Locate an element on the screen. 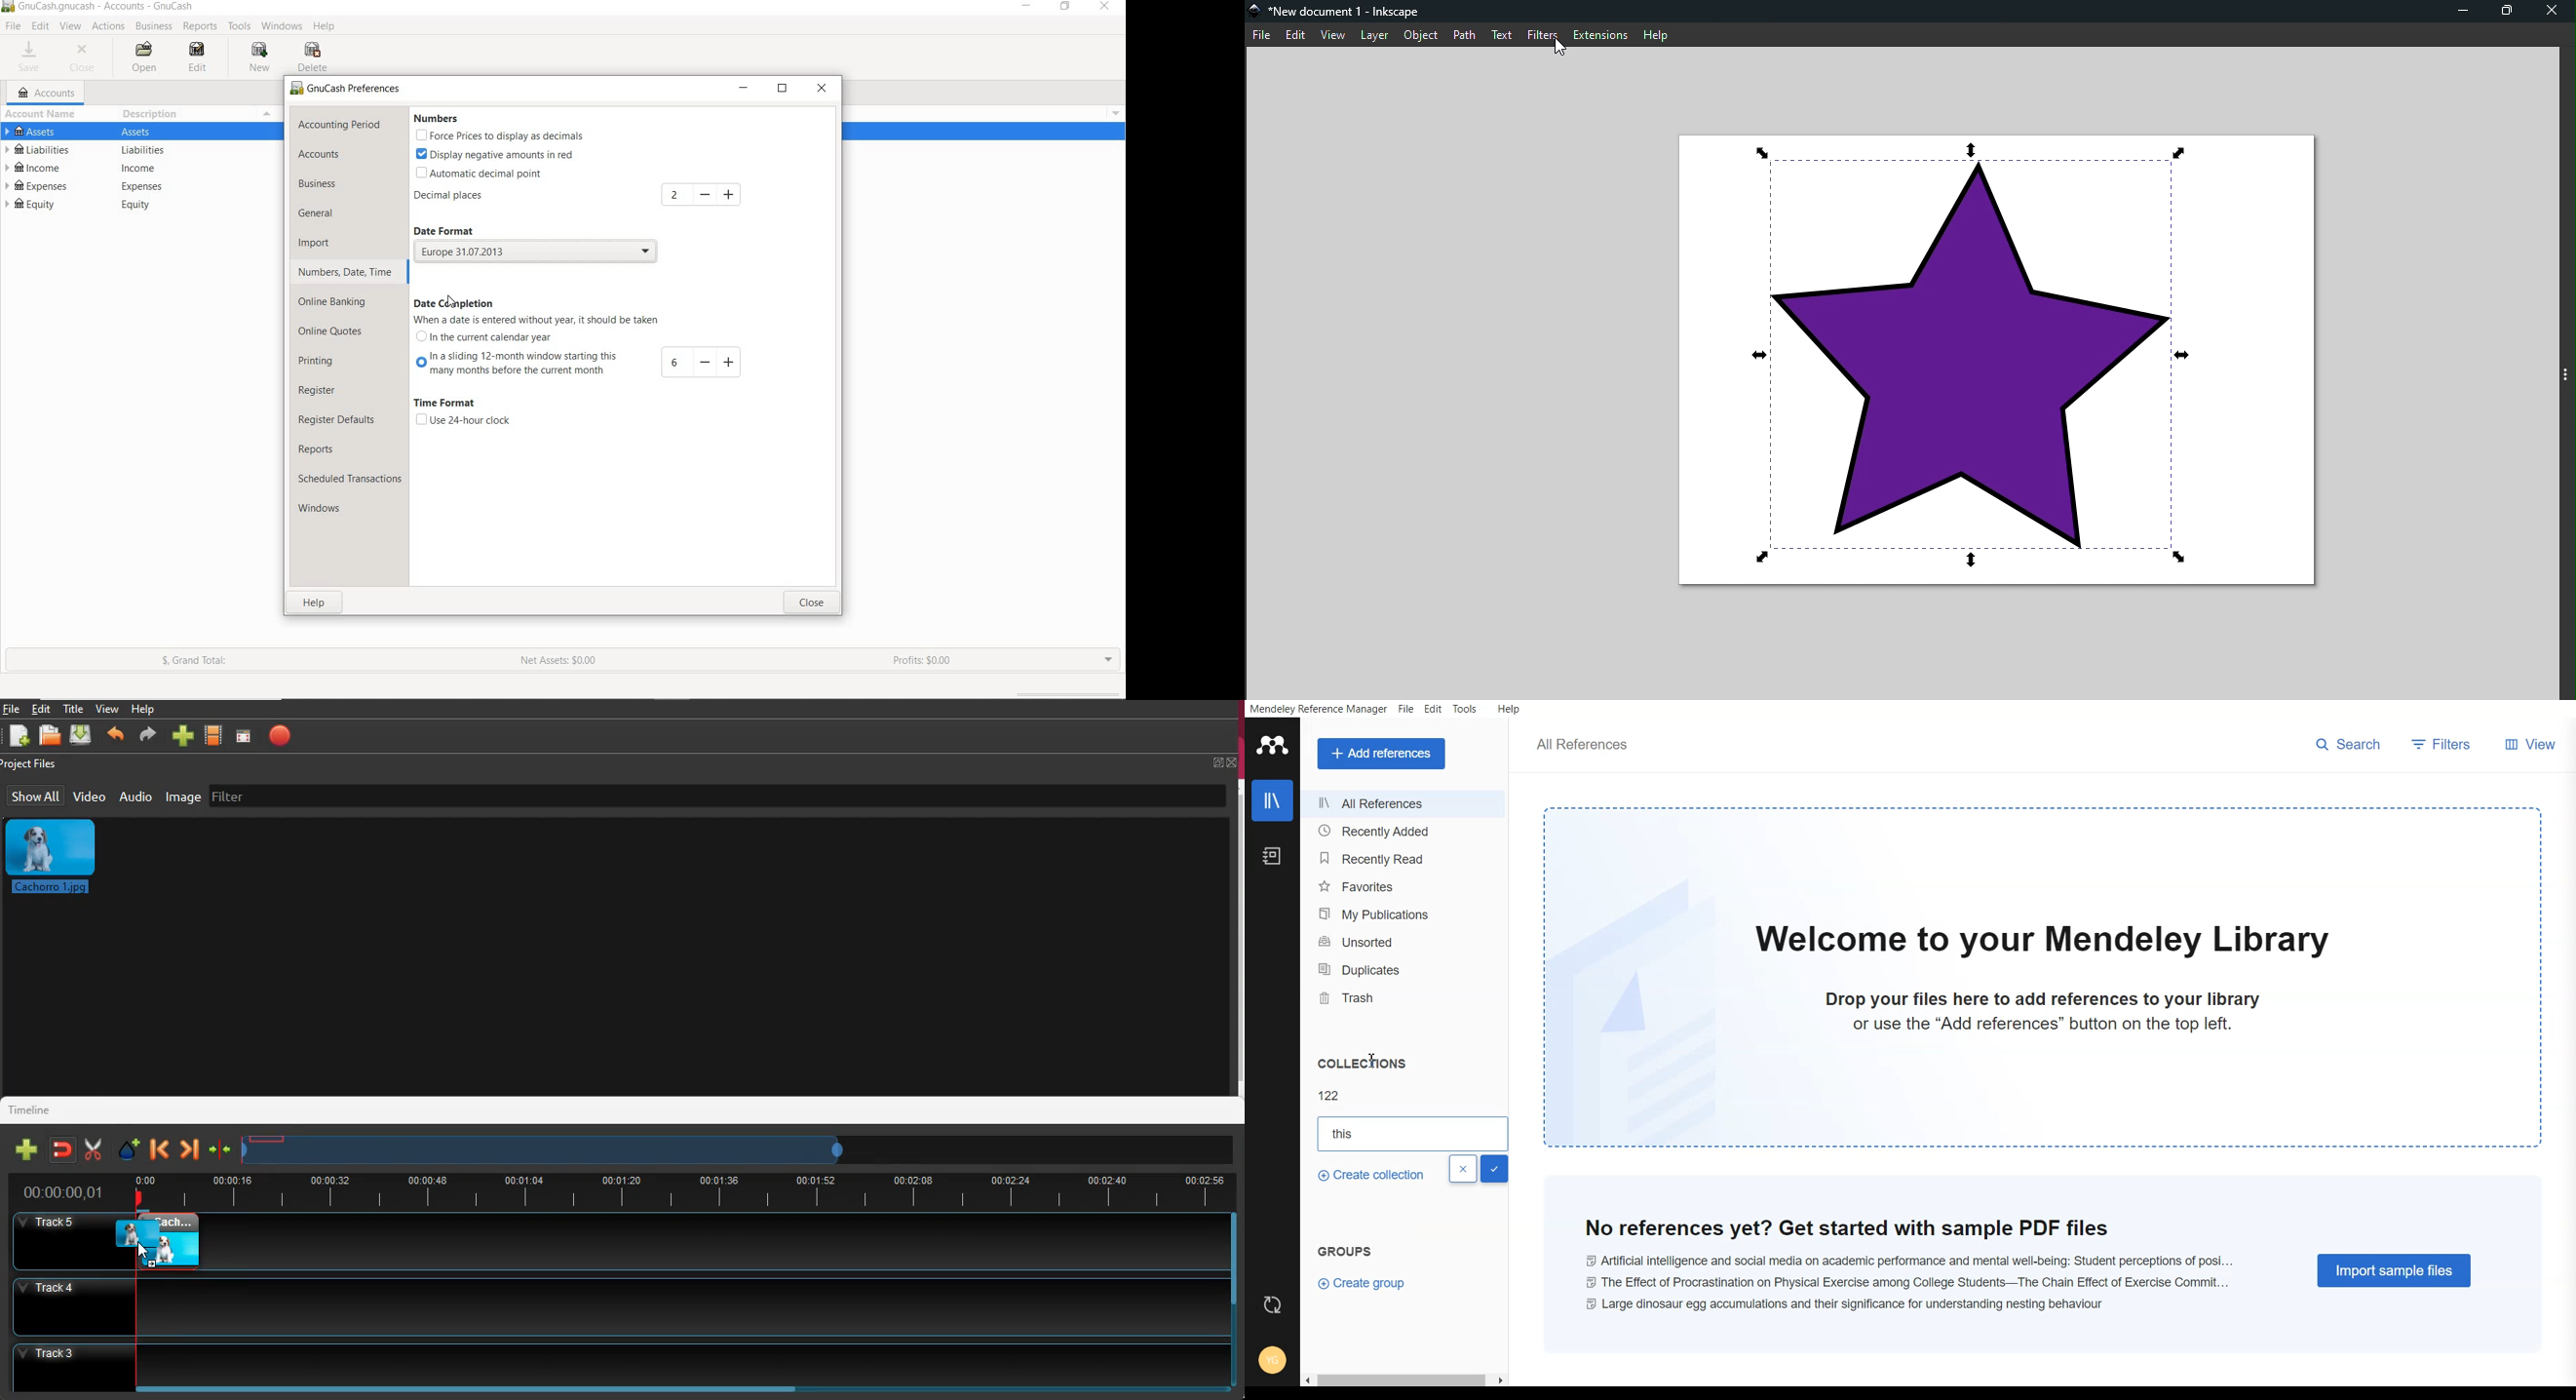 The image size is (2576, 1400). help is located at coordinates (316, 605).